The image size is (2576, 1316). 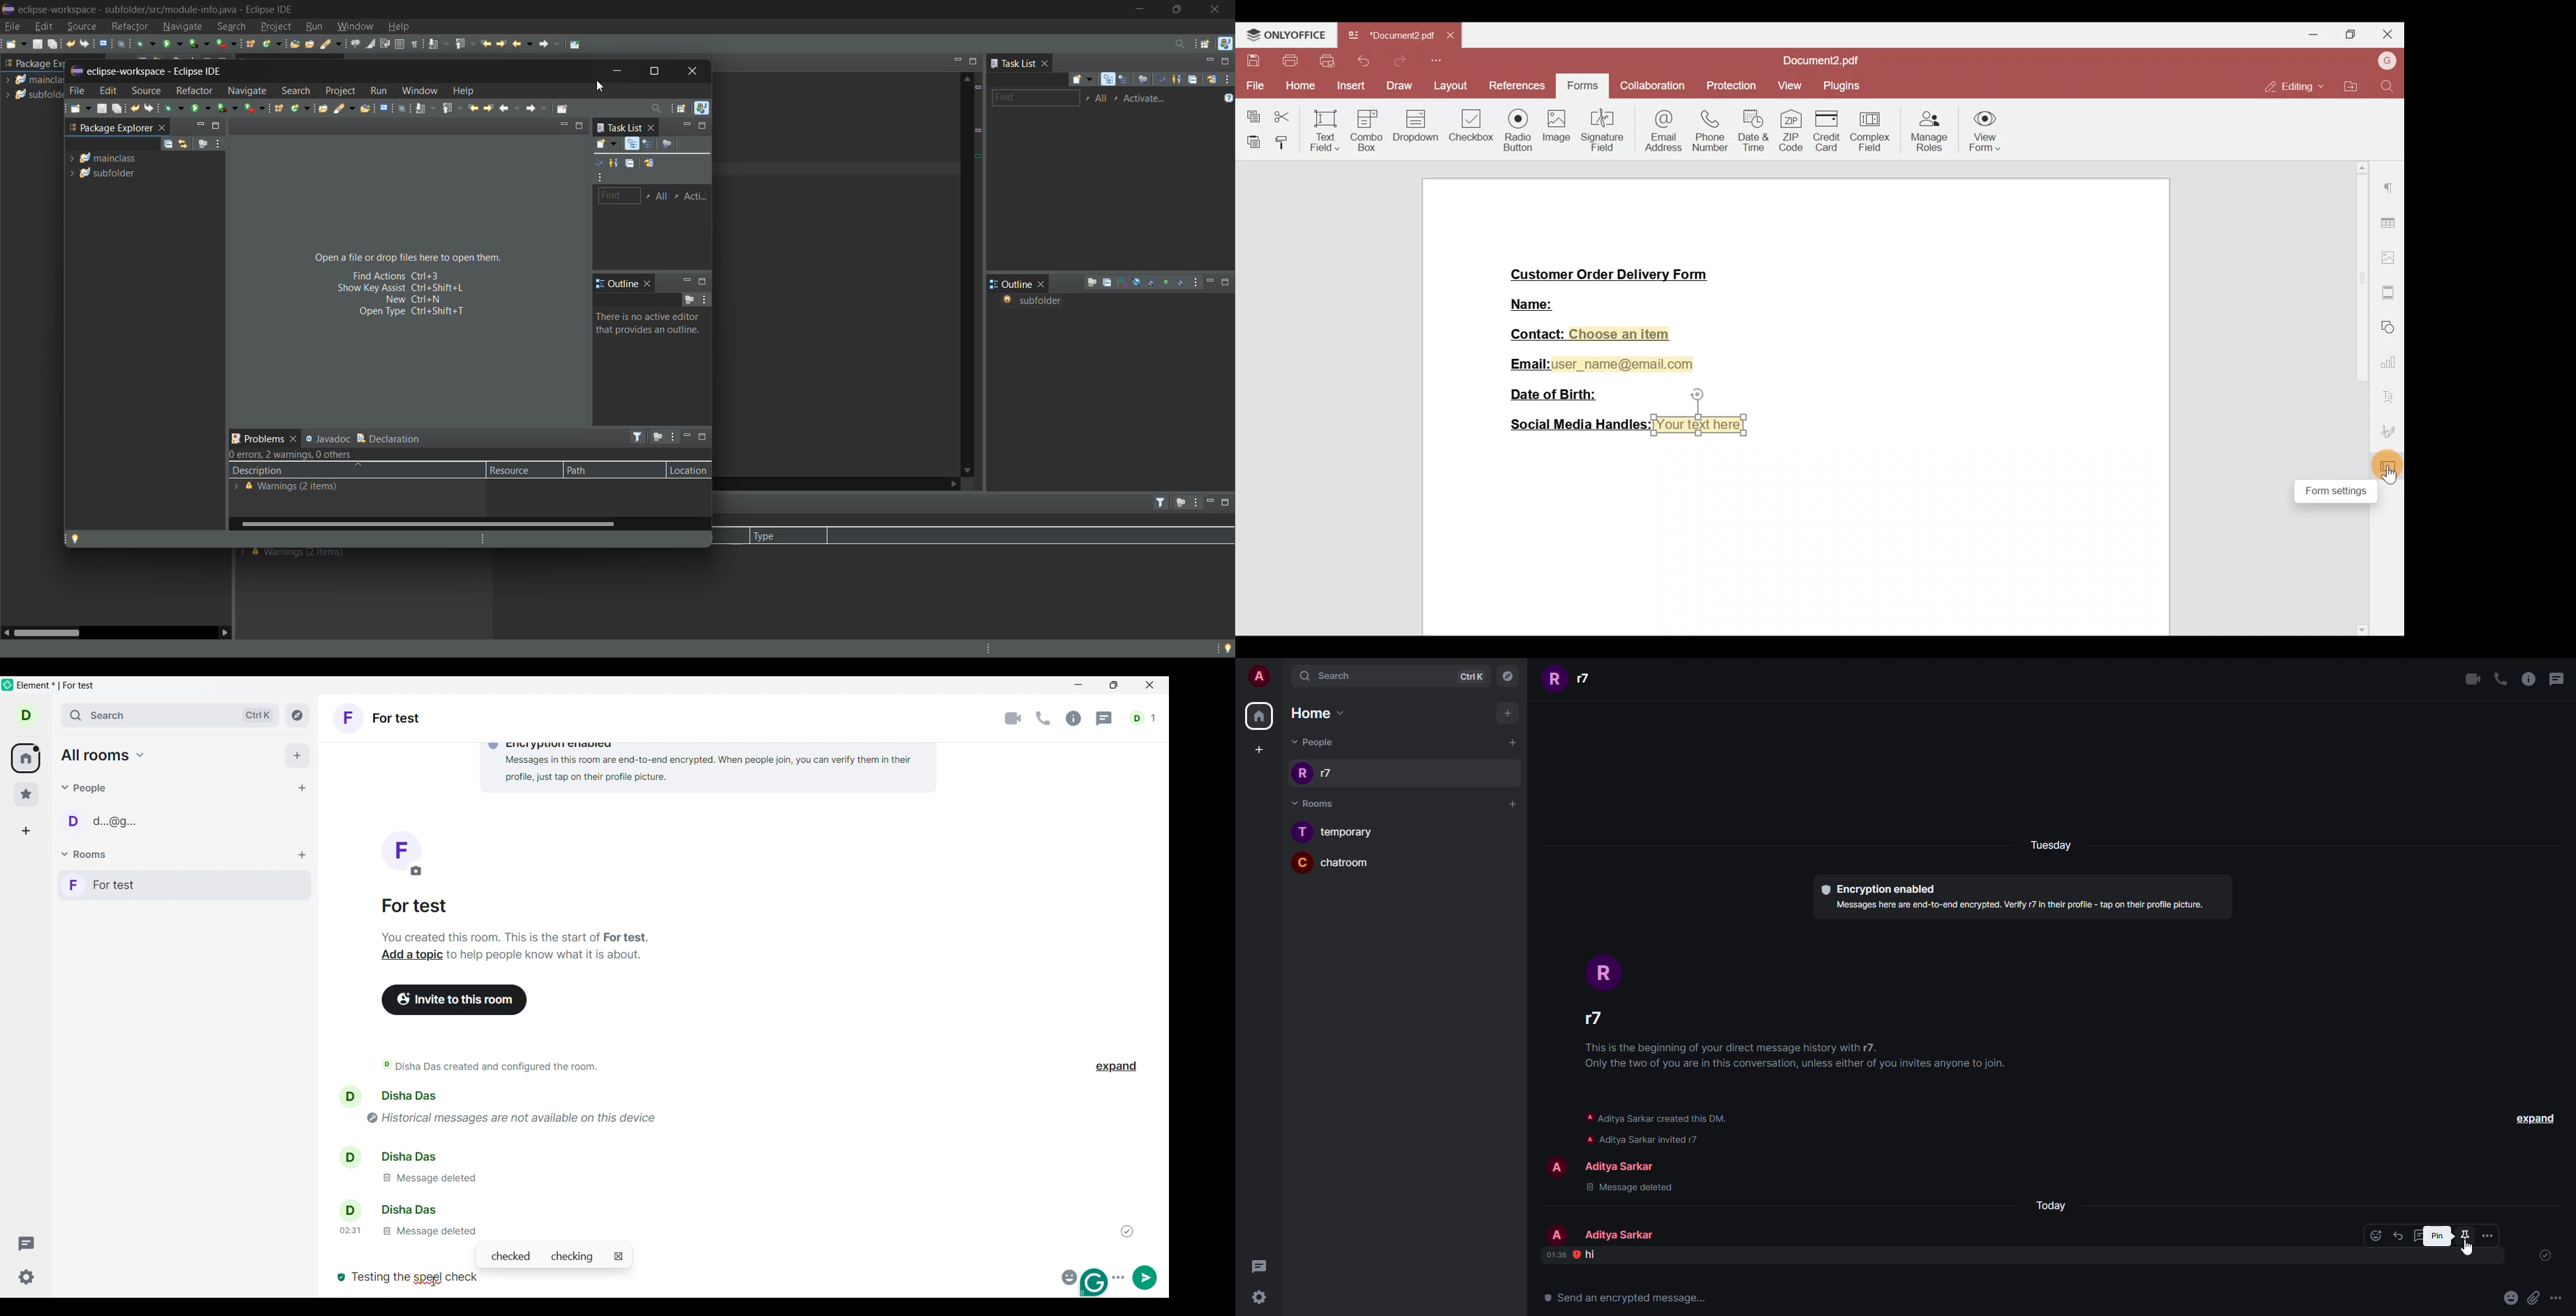 What do you see at coordinates (2465, 1234) in the screenshot?
I see `click` at bounding box center [2465, 1234].